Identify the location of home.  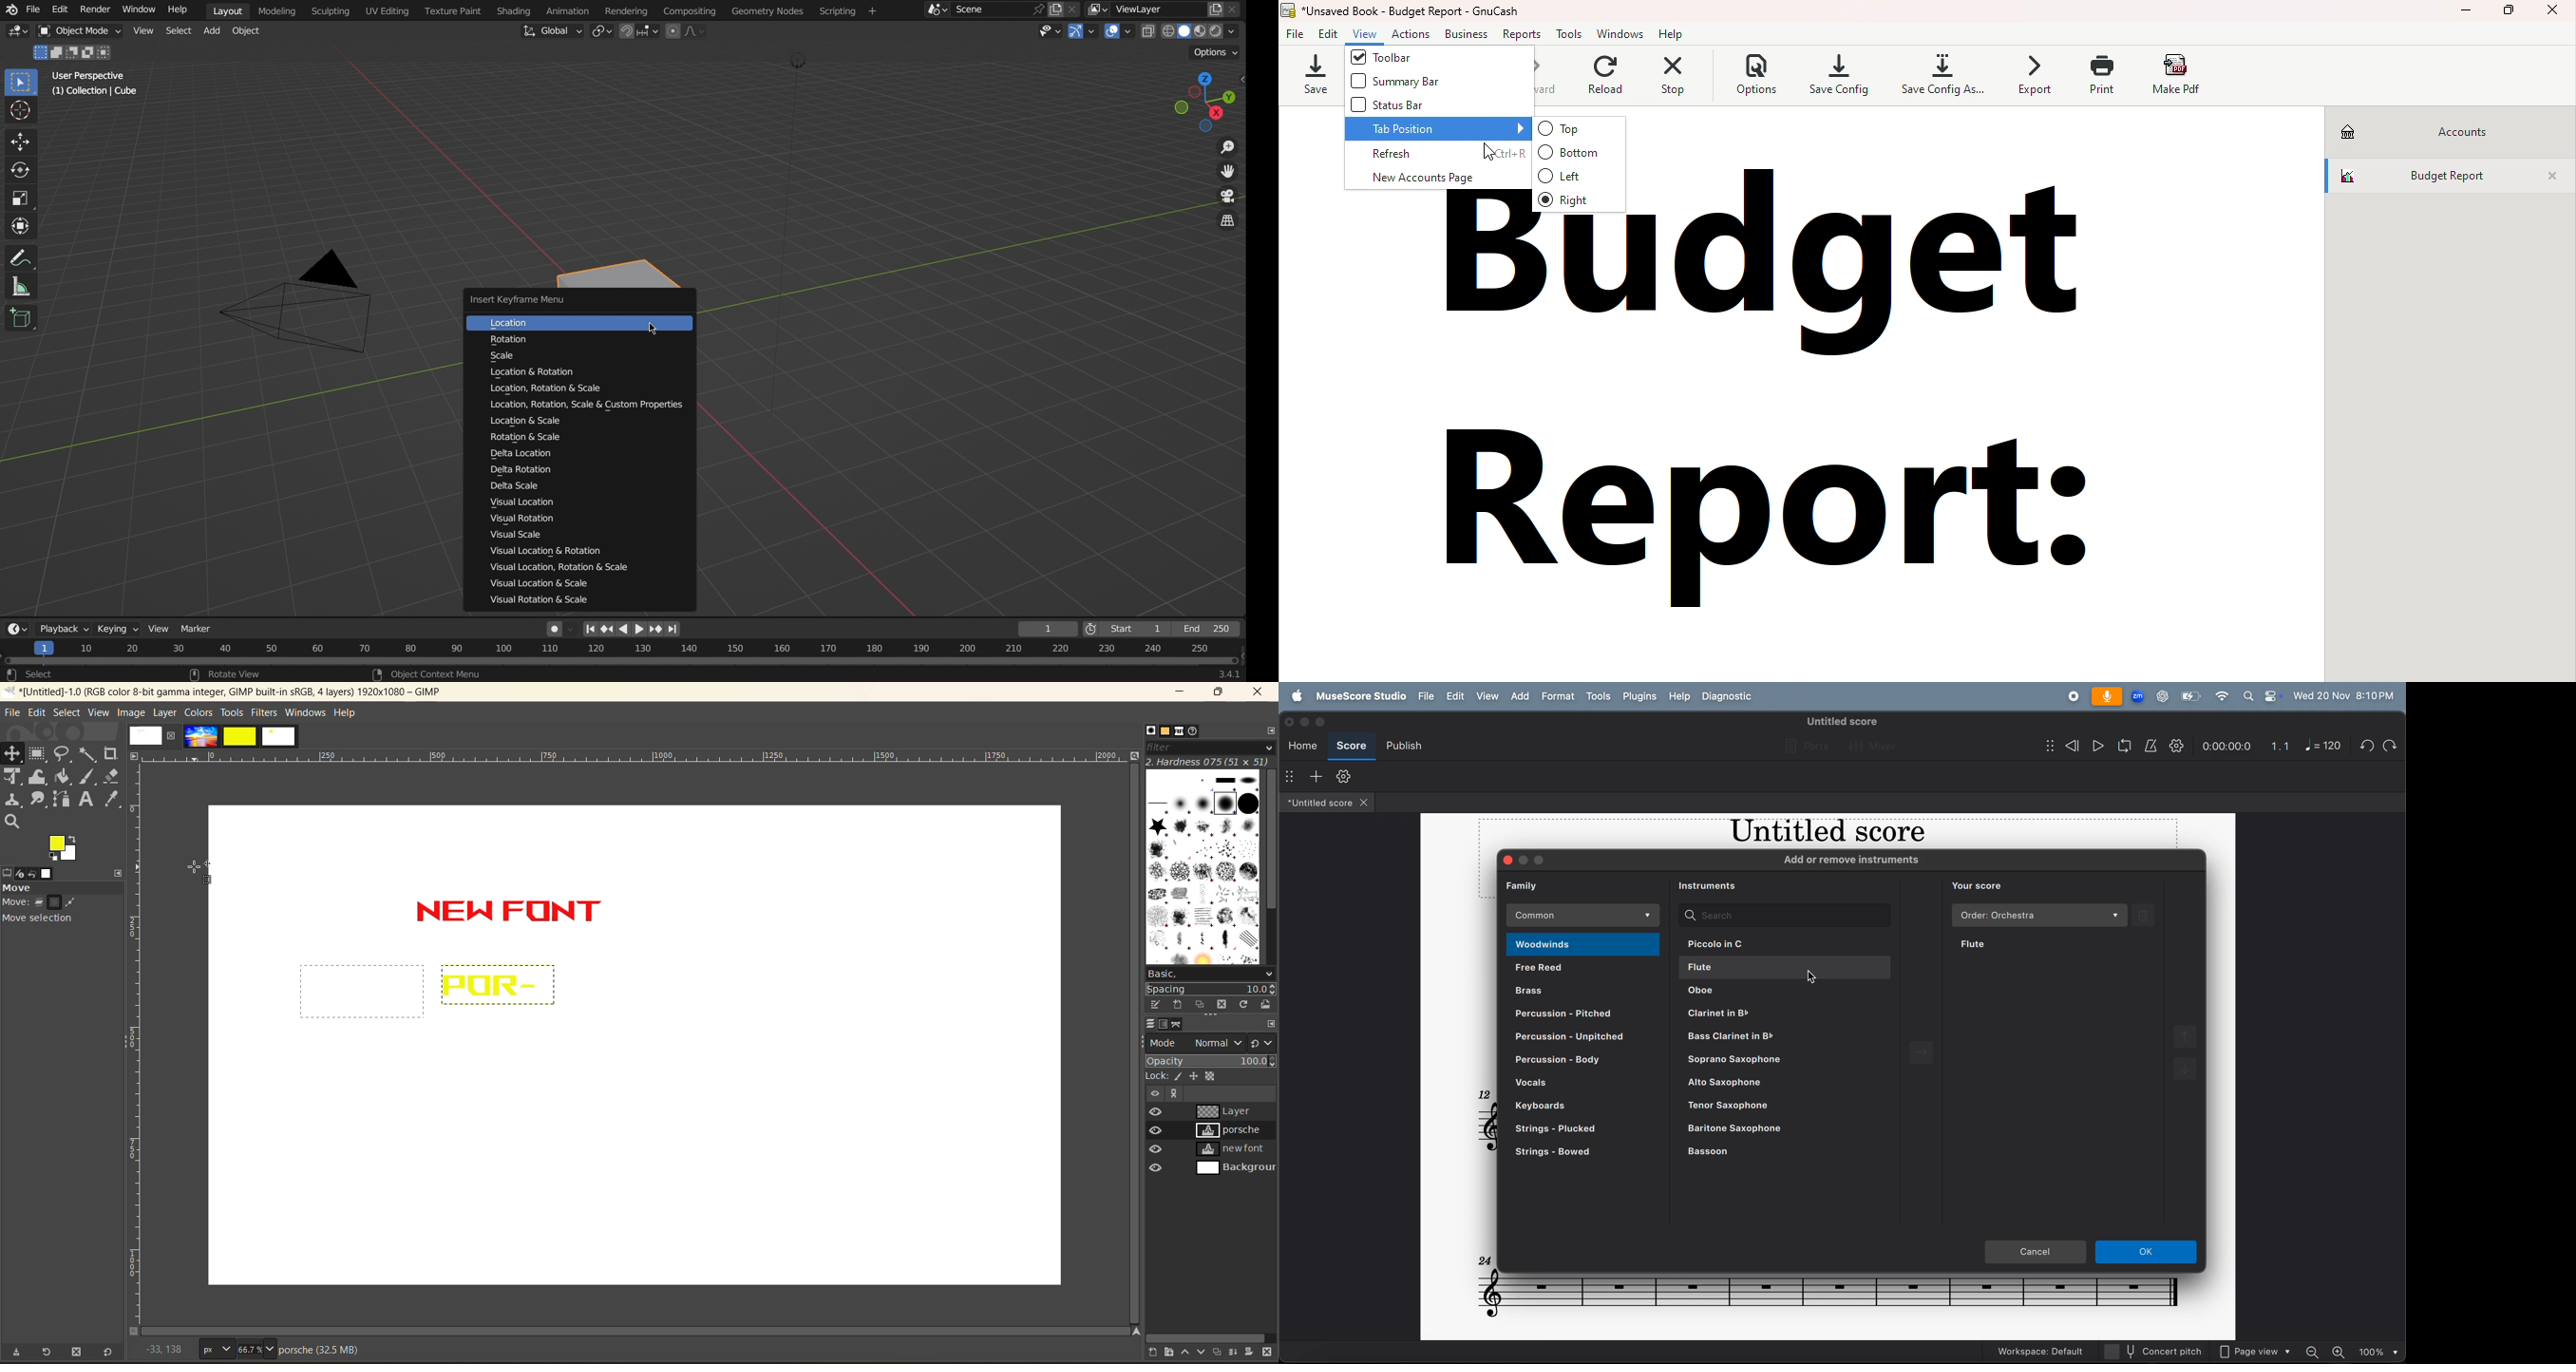
(1303, 745).